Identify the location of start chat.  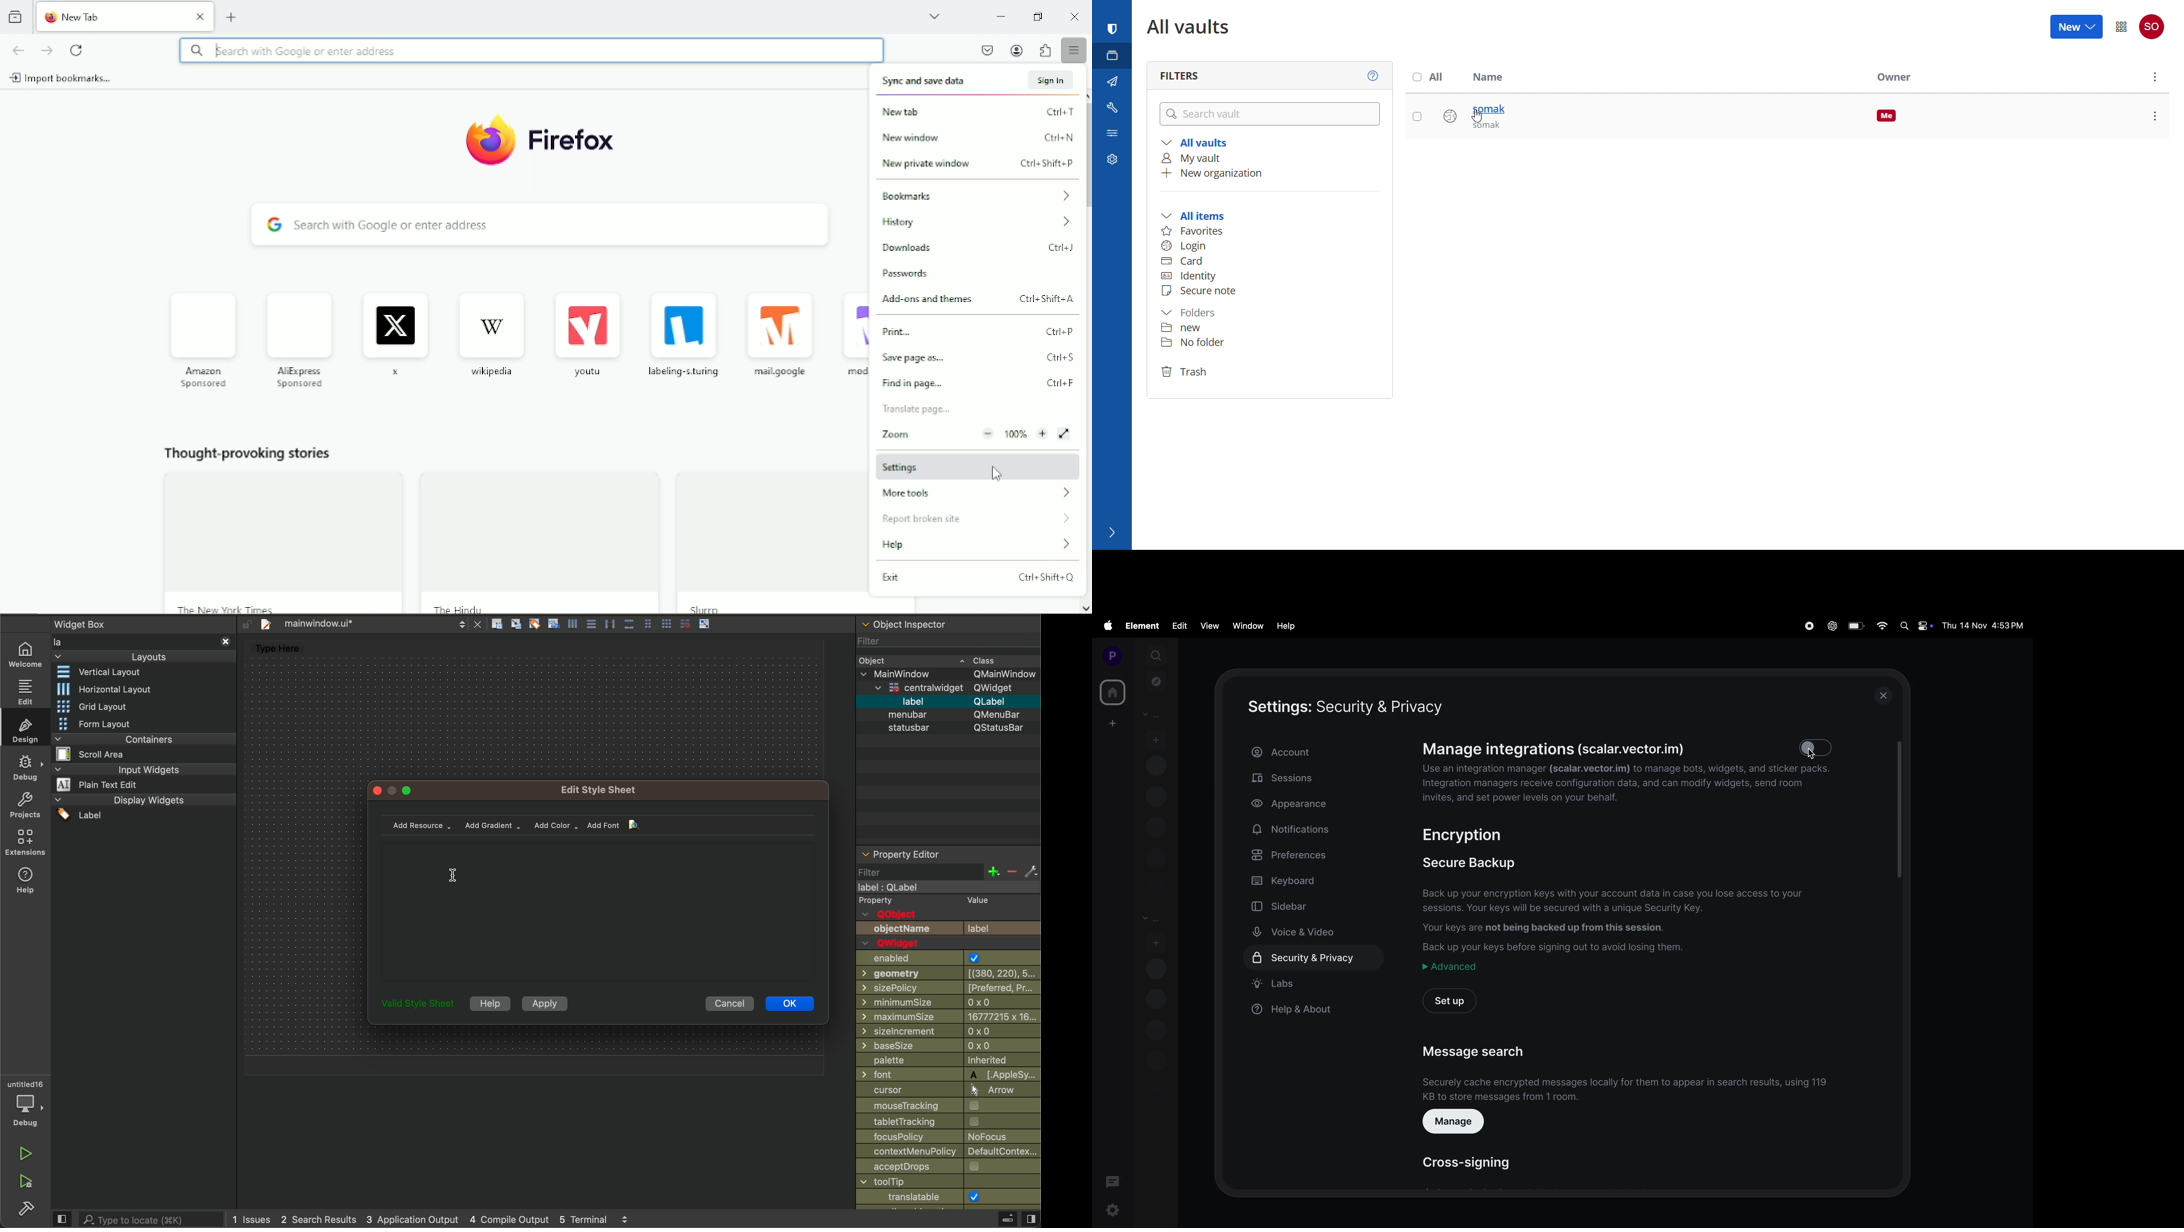
(1156, 740).